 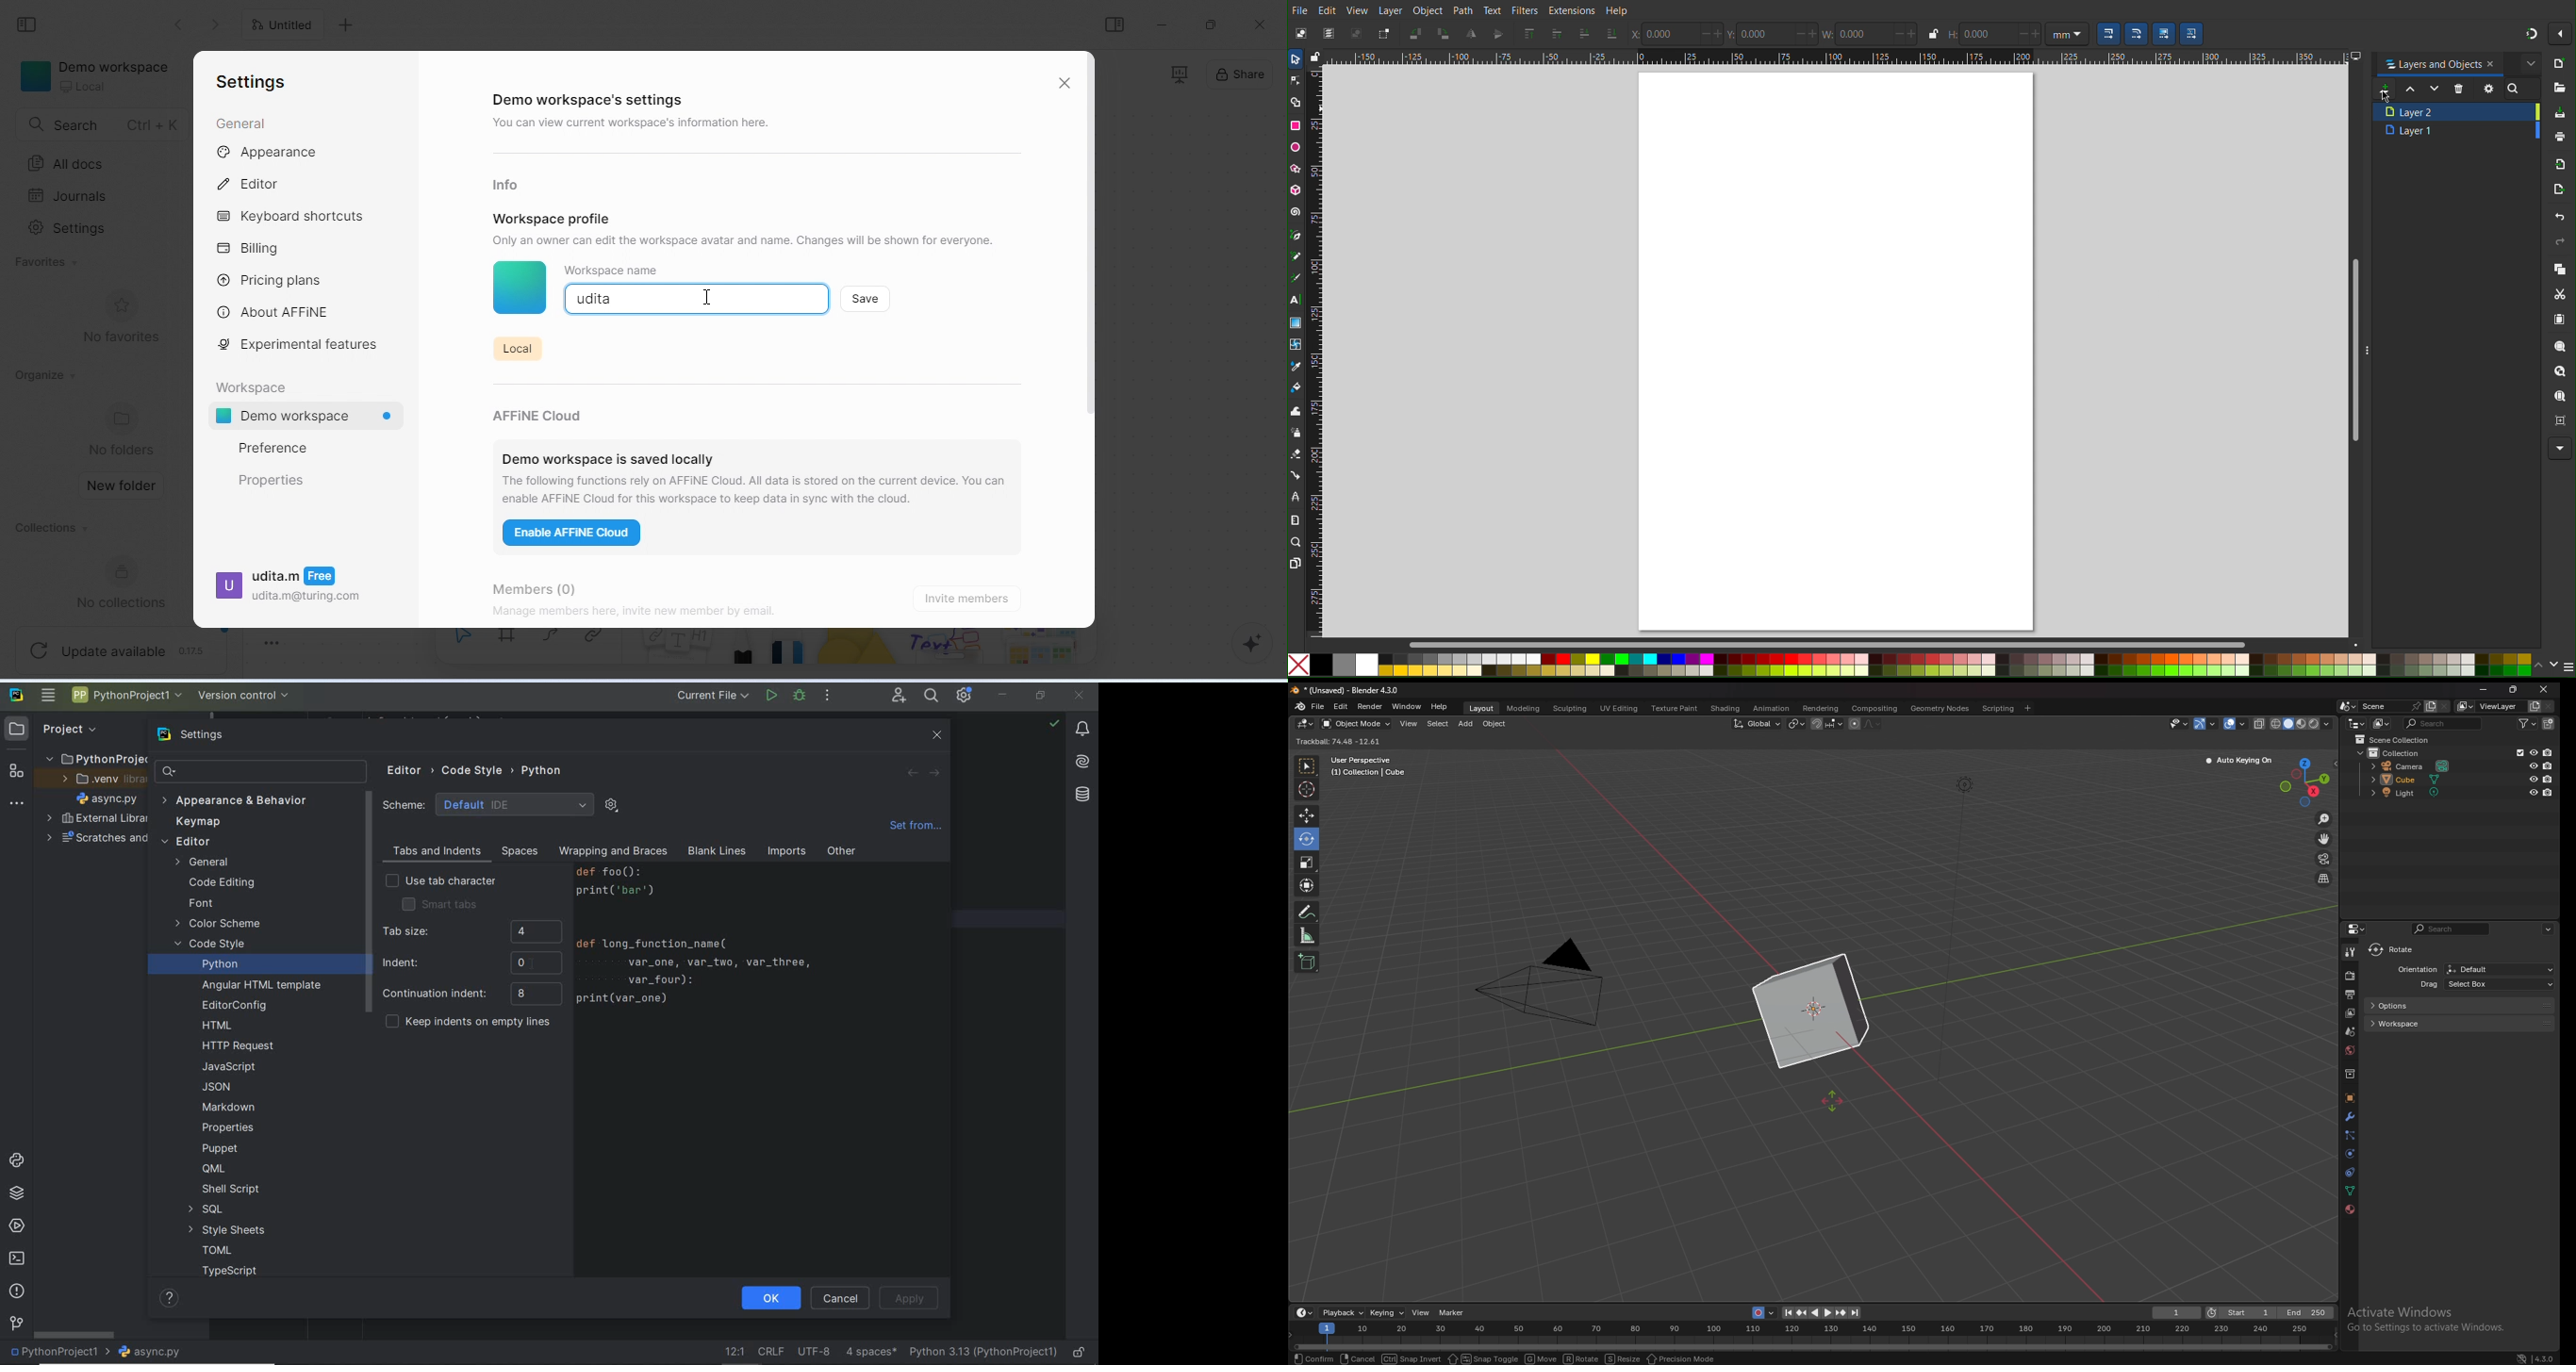 I want to click on Deselect Objects, so click(x=1356, y=34).